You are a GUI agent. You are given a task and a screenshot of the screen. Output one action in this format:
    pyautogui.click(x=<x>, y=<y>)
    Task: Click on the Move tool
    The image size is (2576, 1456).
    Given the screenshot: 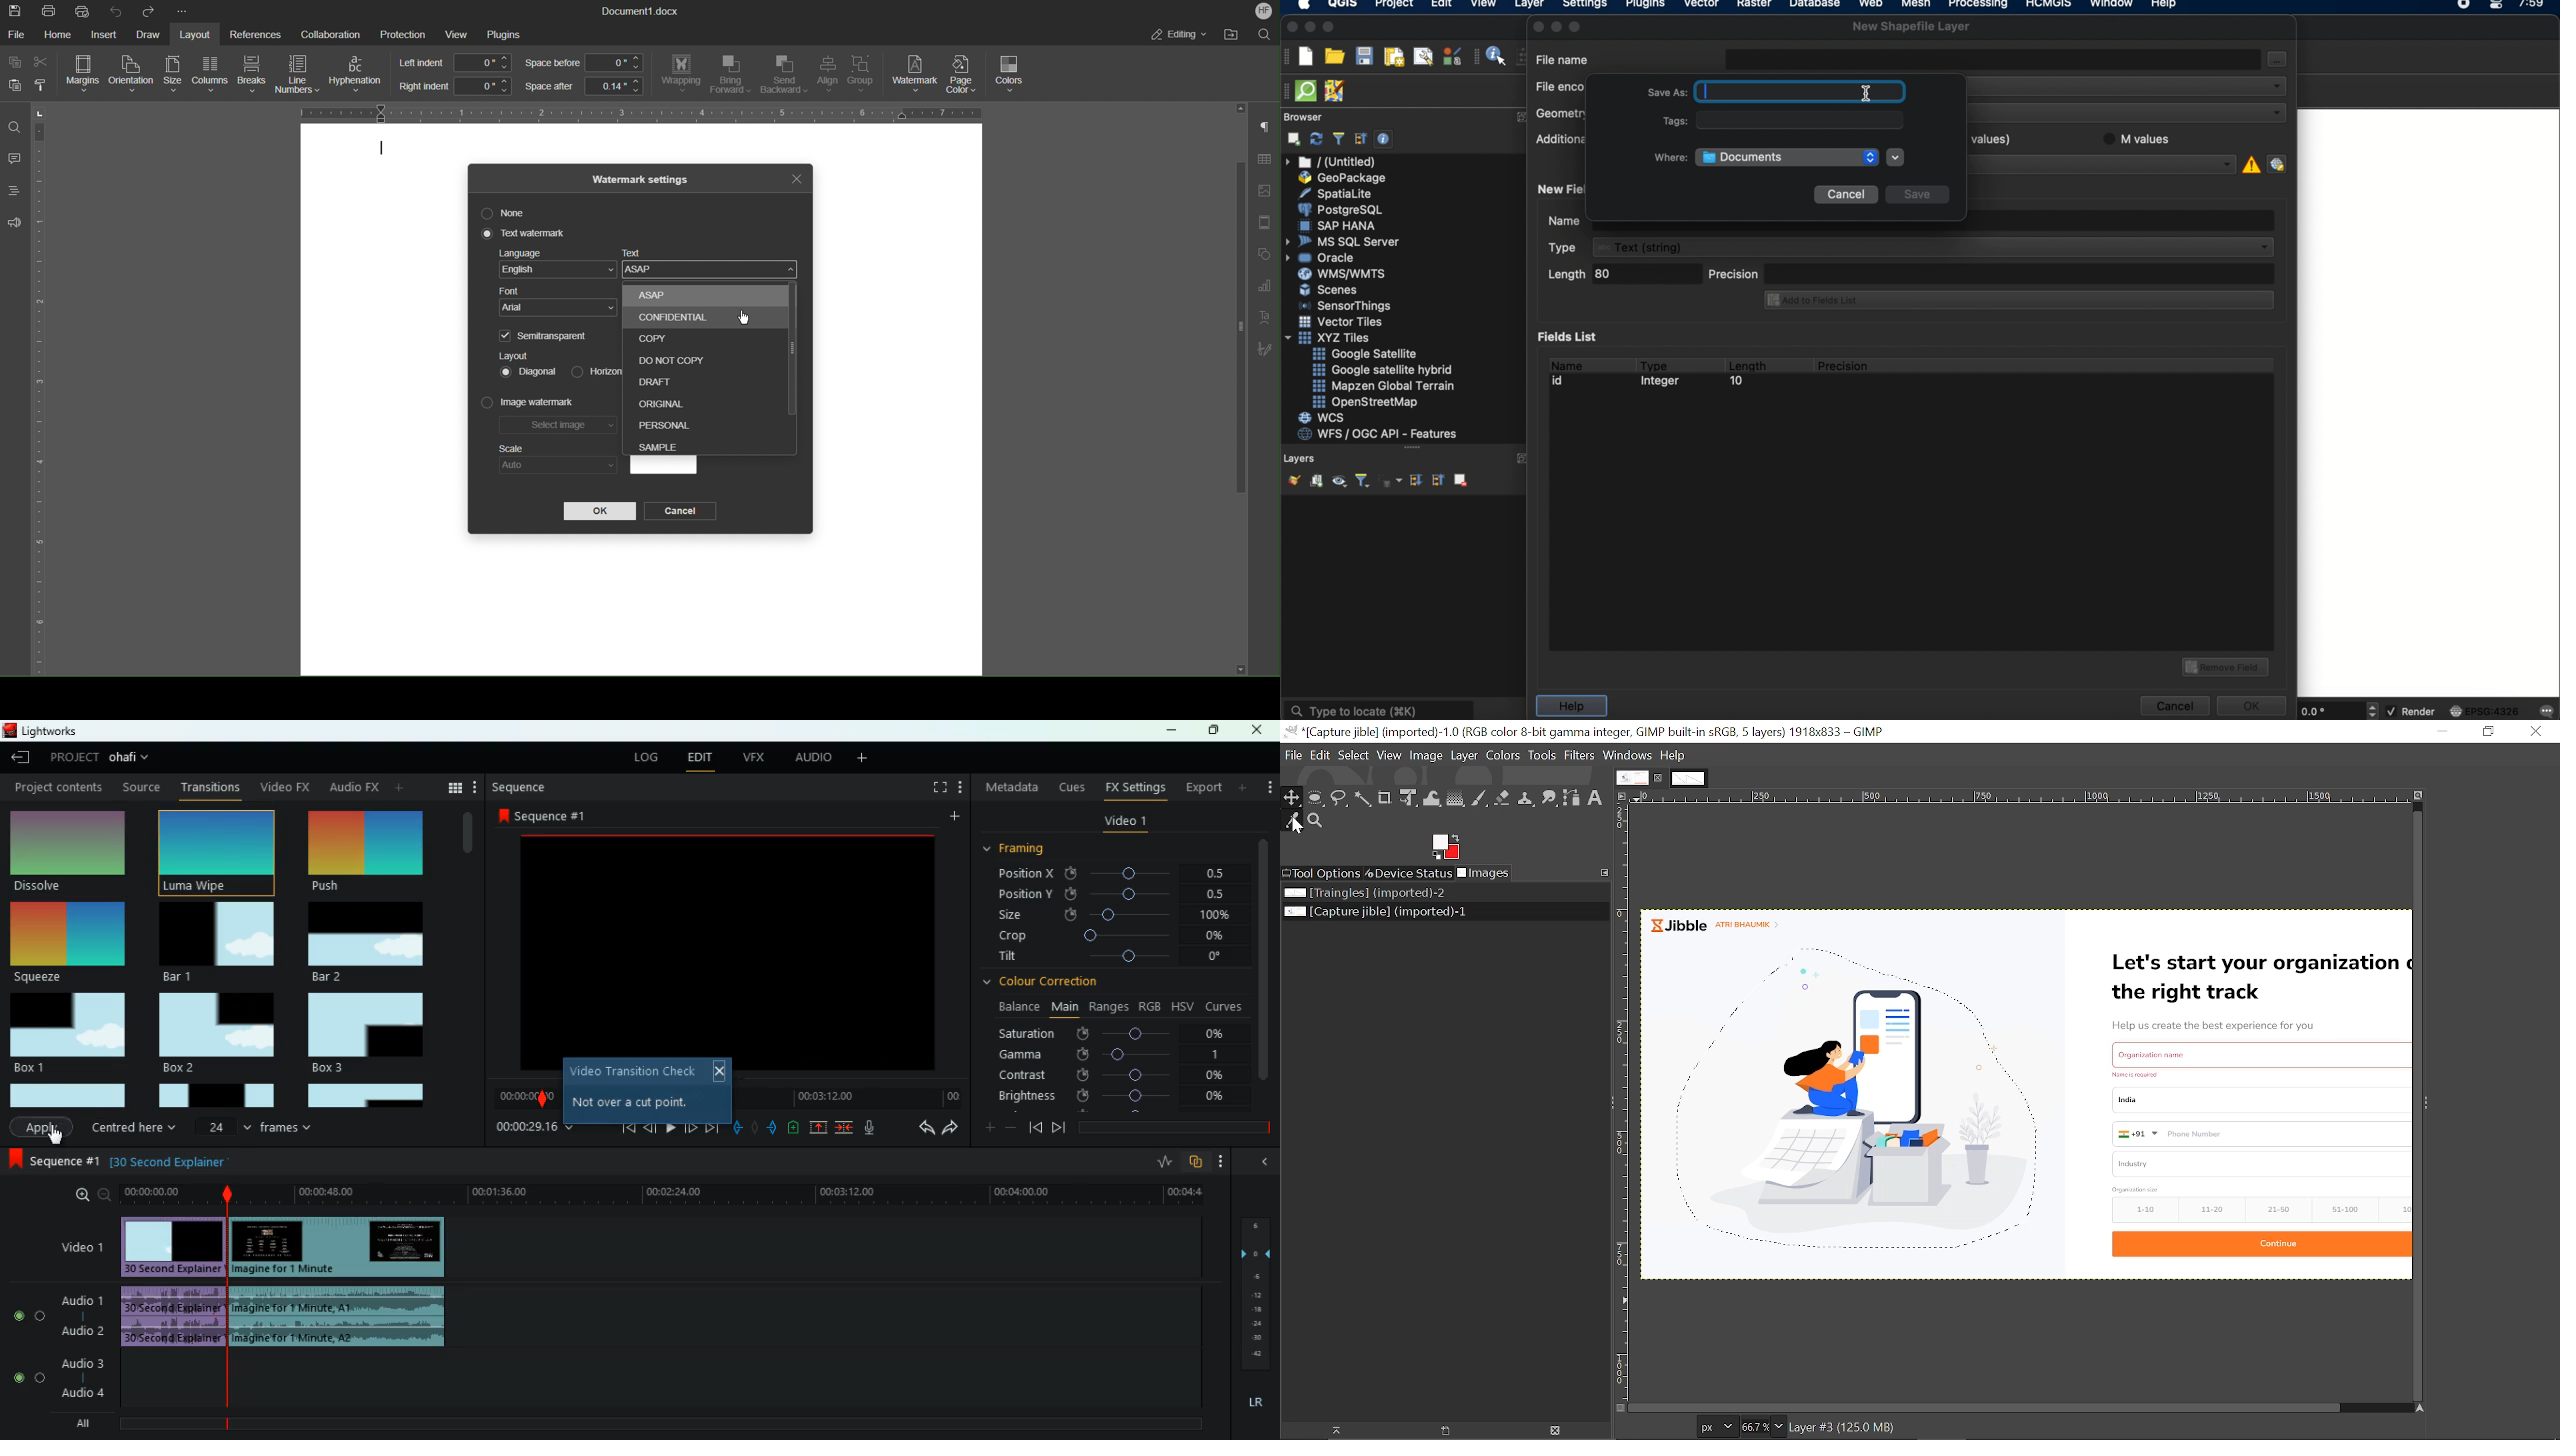 What is the action you would take?
    pyautogui.click(x=1293, y=799)
    